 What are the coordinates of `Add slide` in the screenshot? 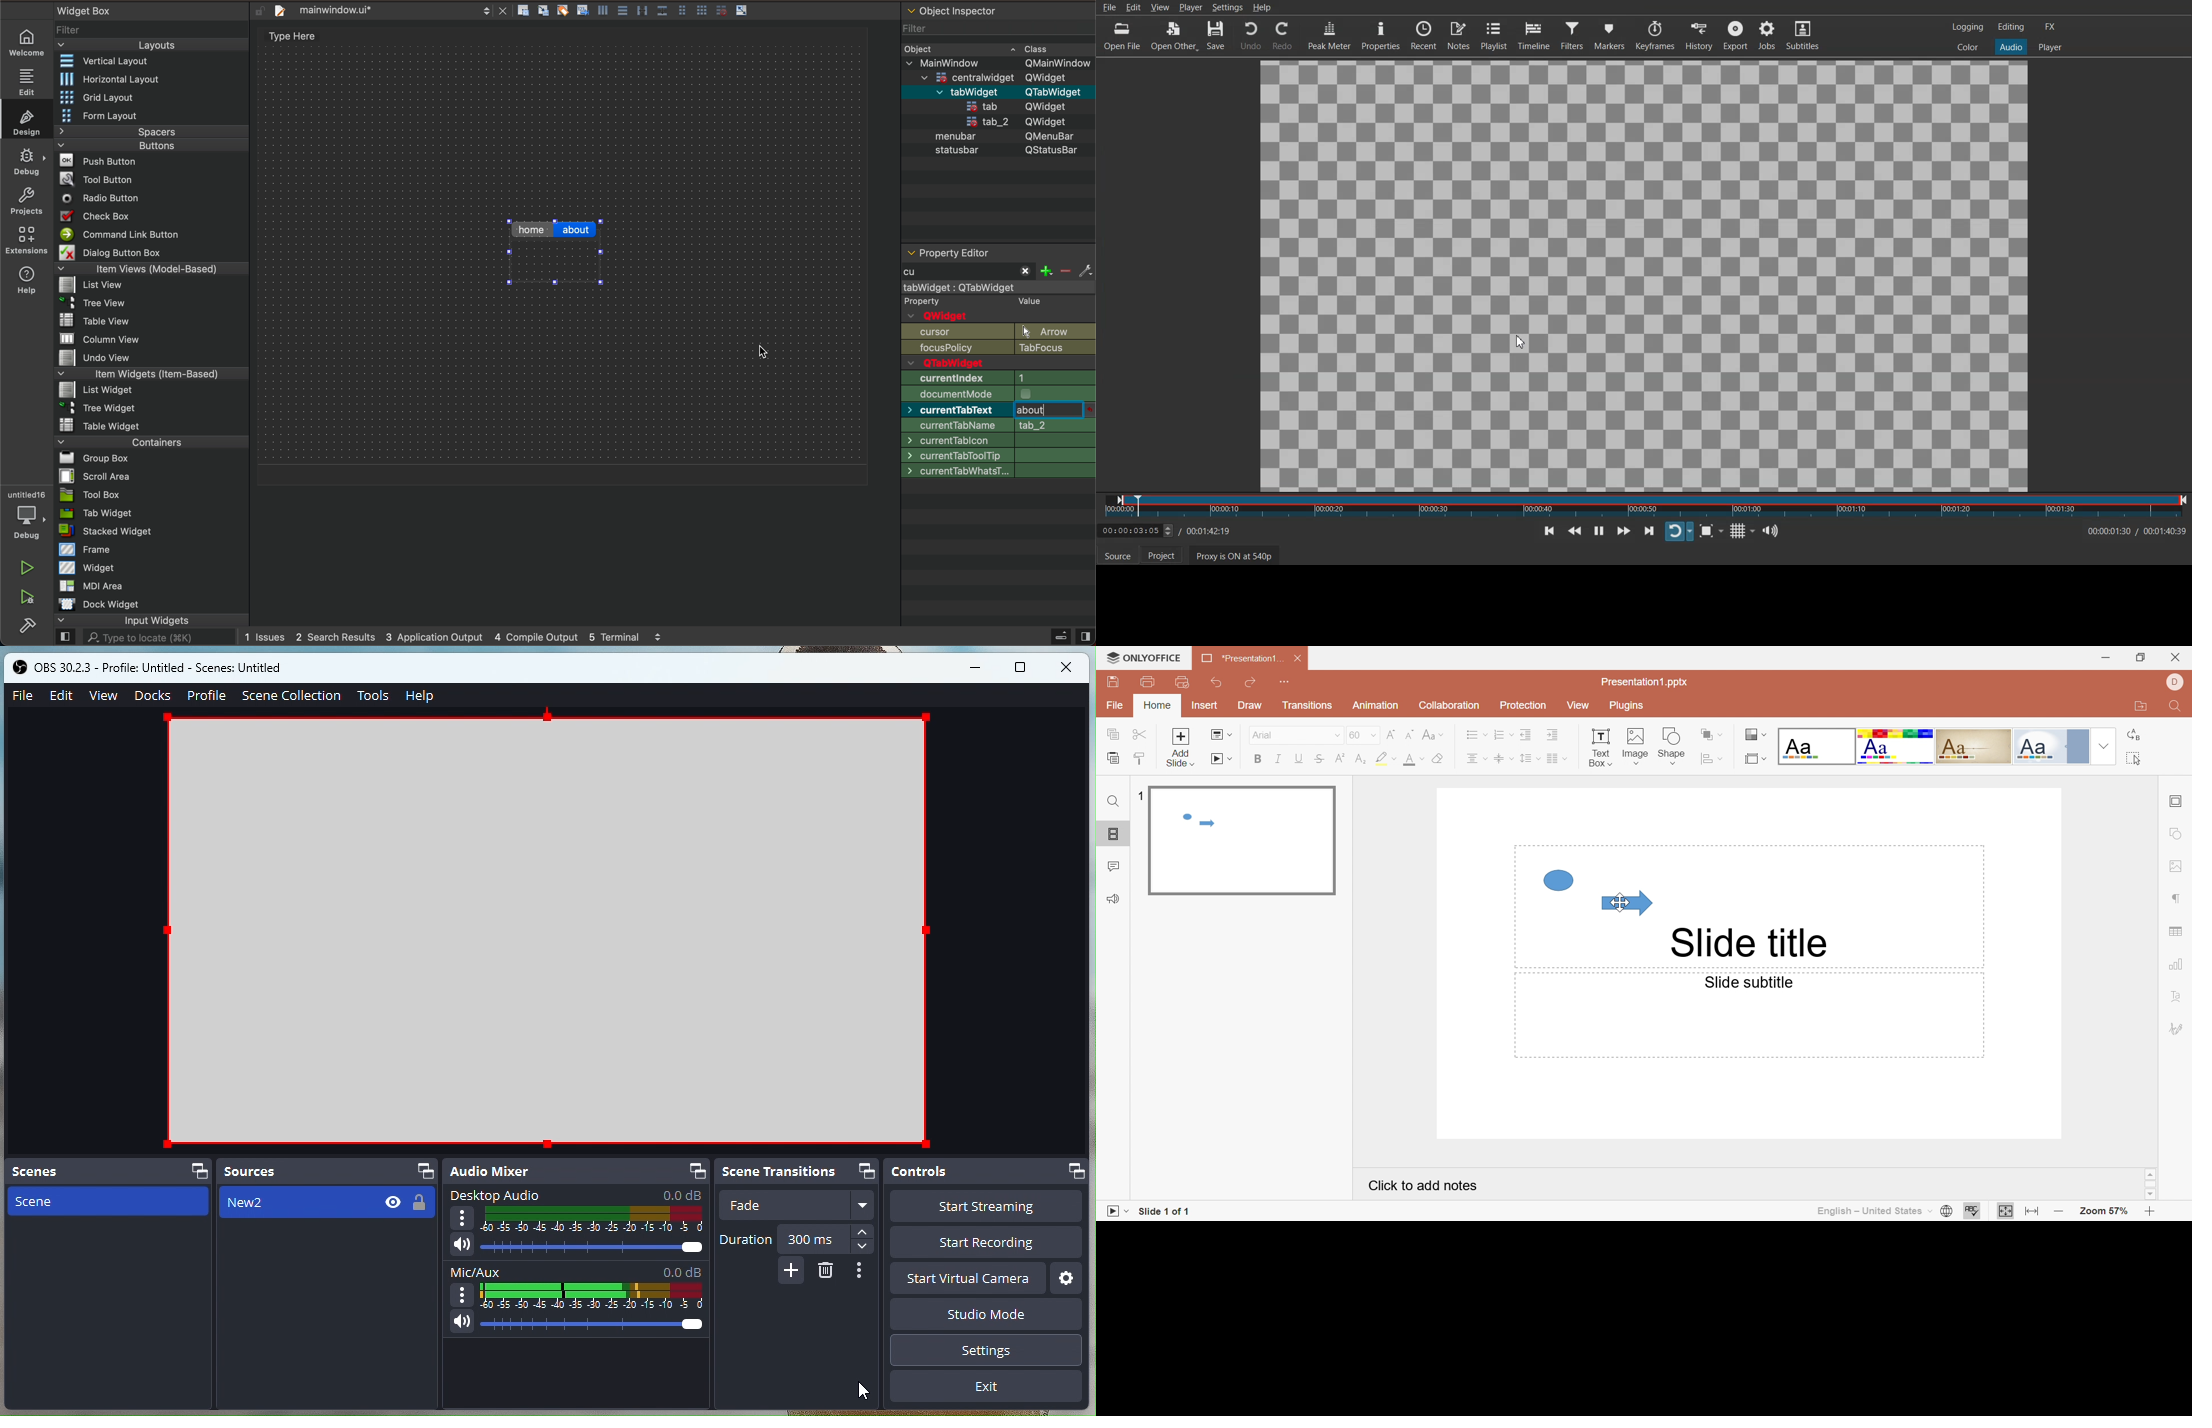 It's located at (1179, 749).